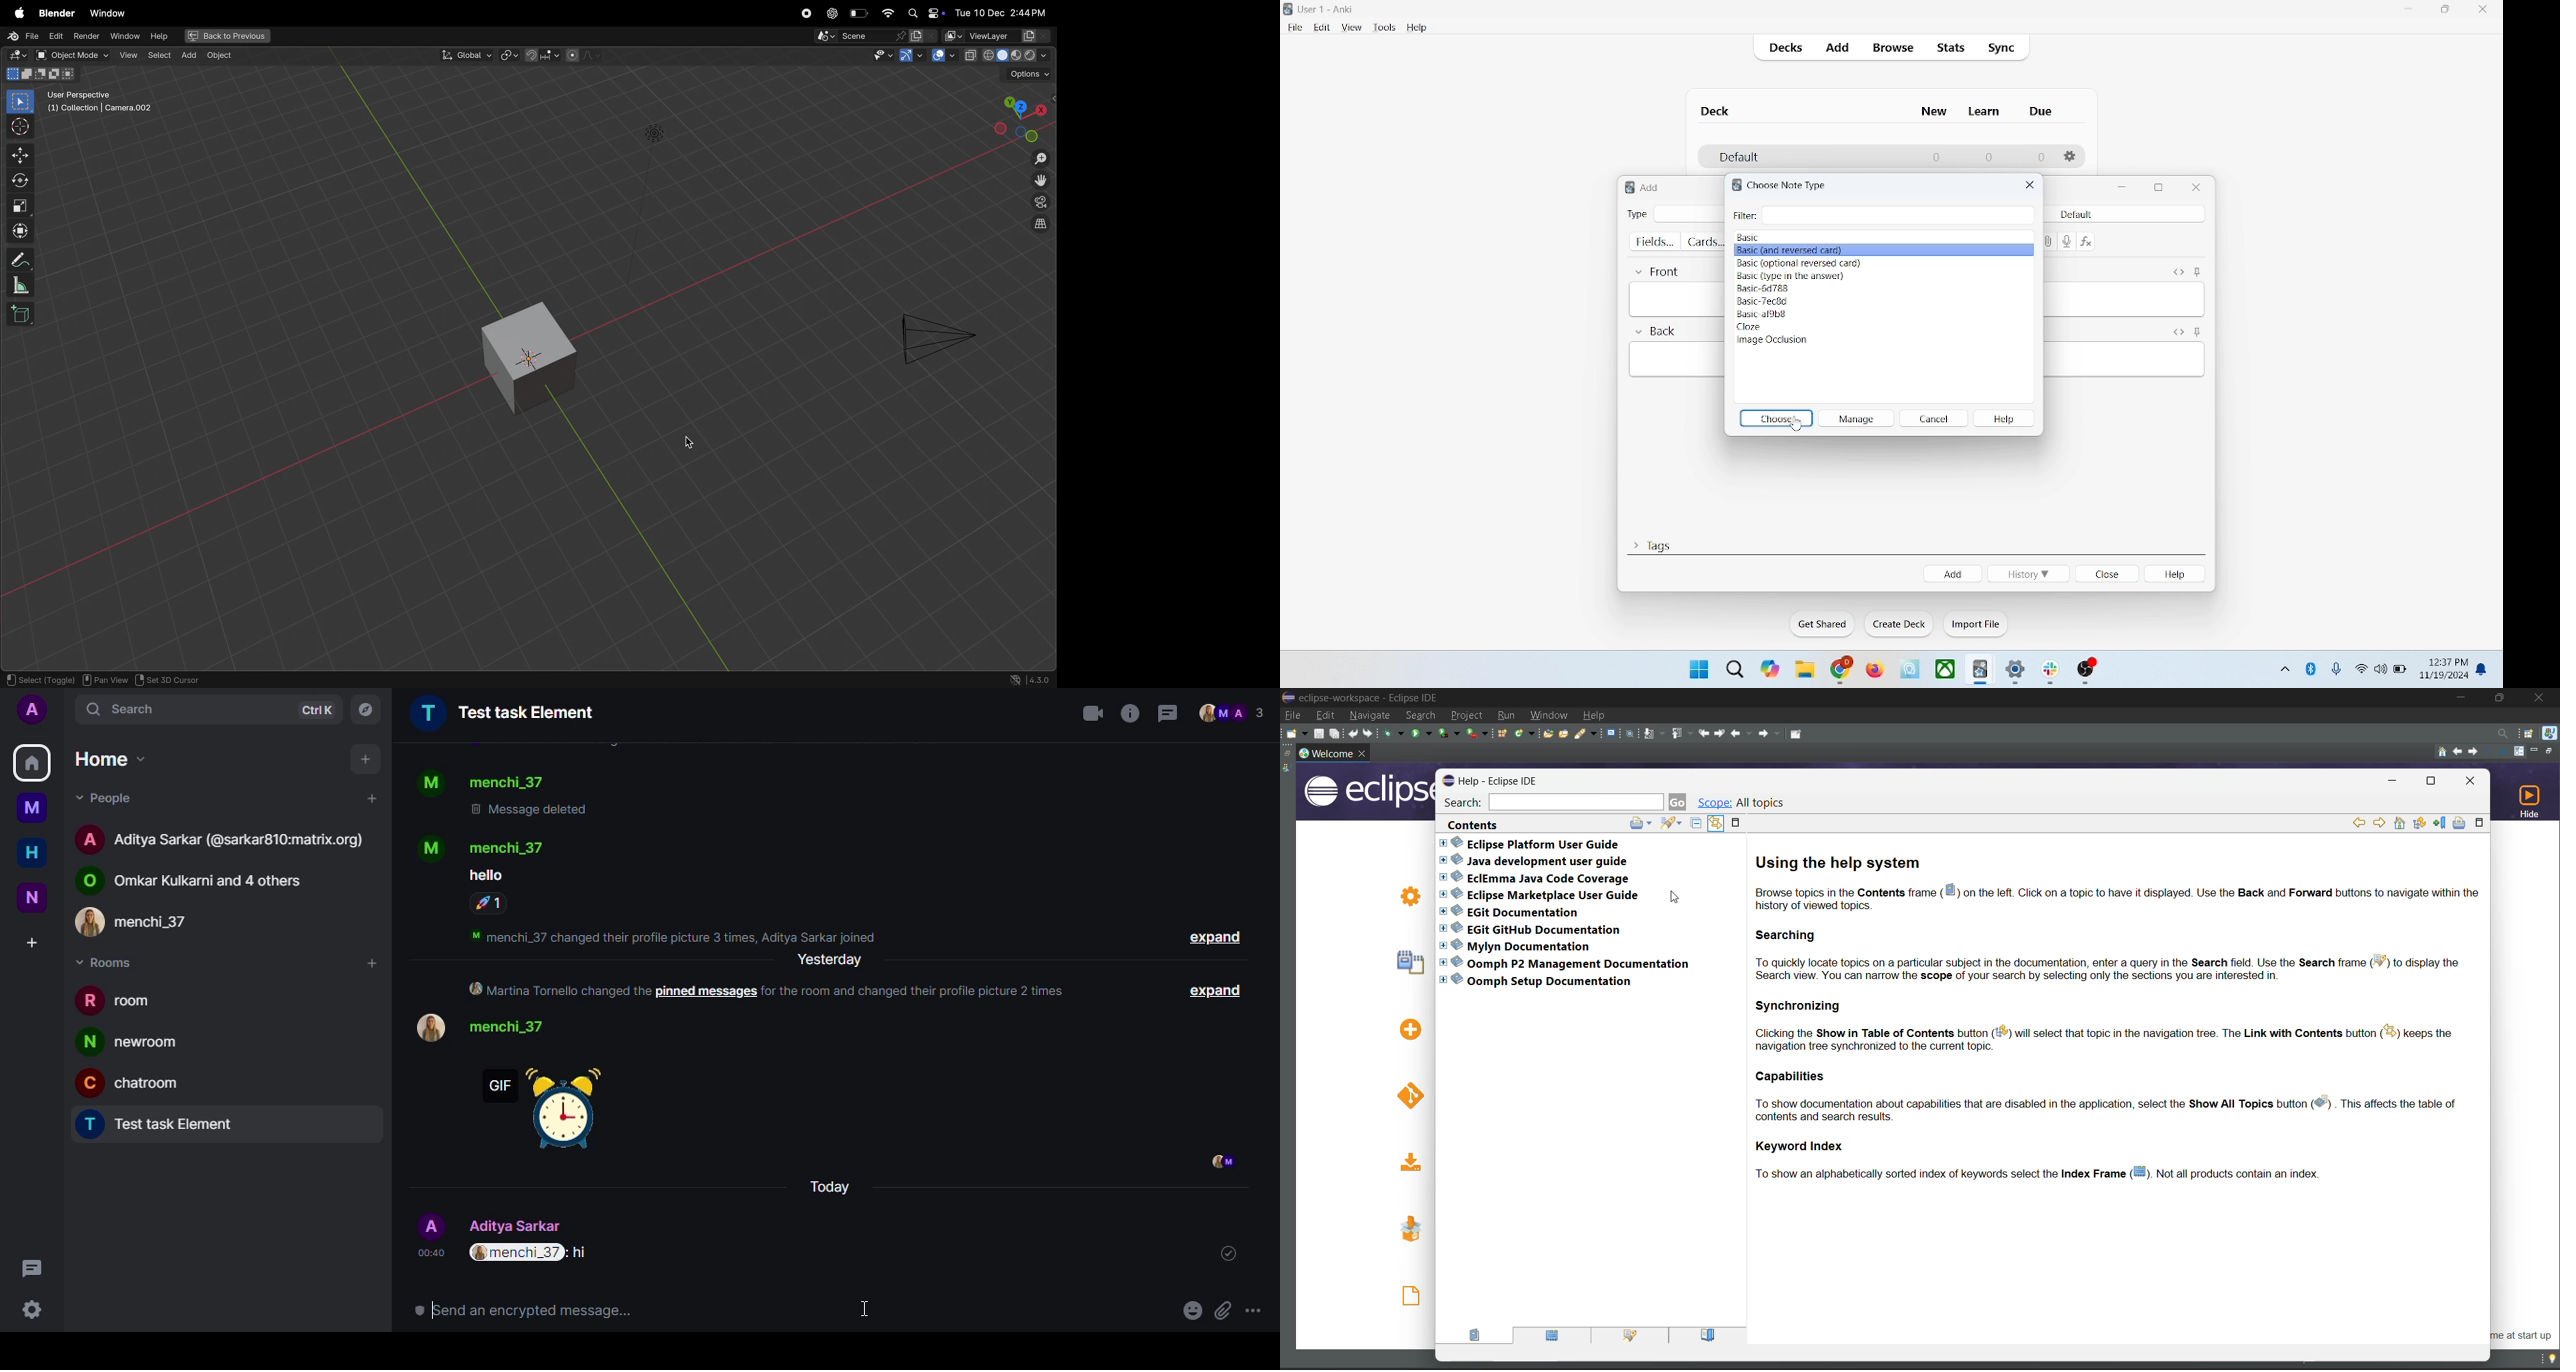  I want to click on window, so click(1549, 713).